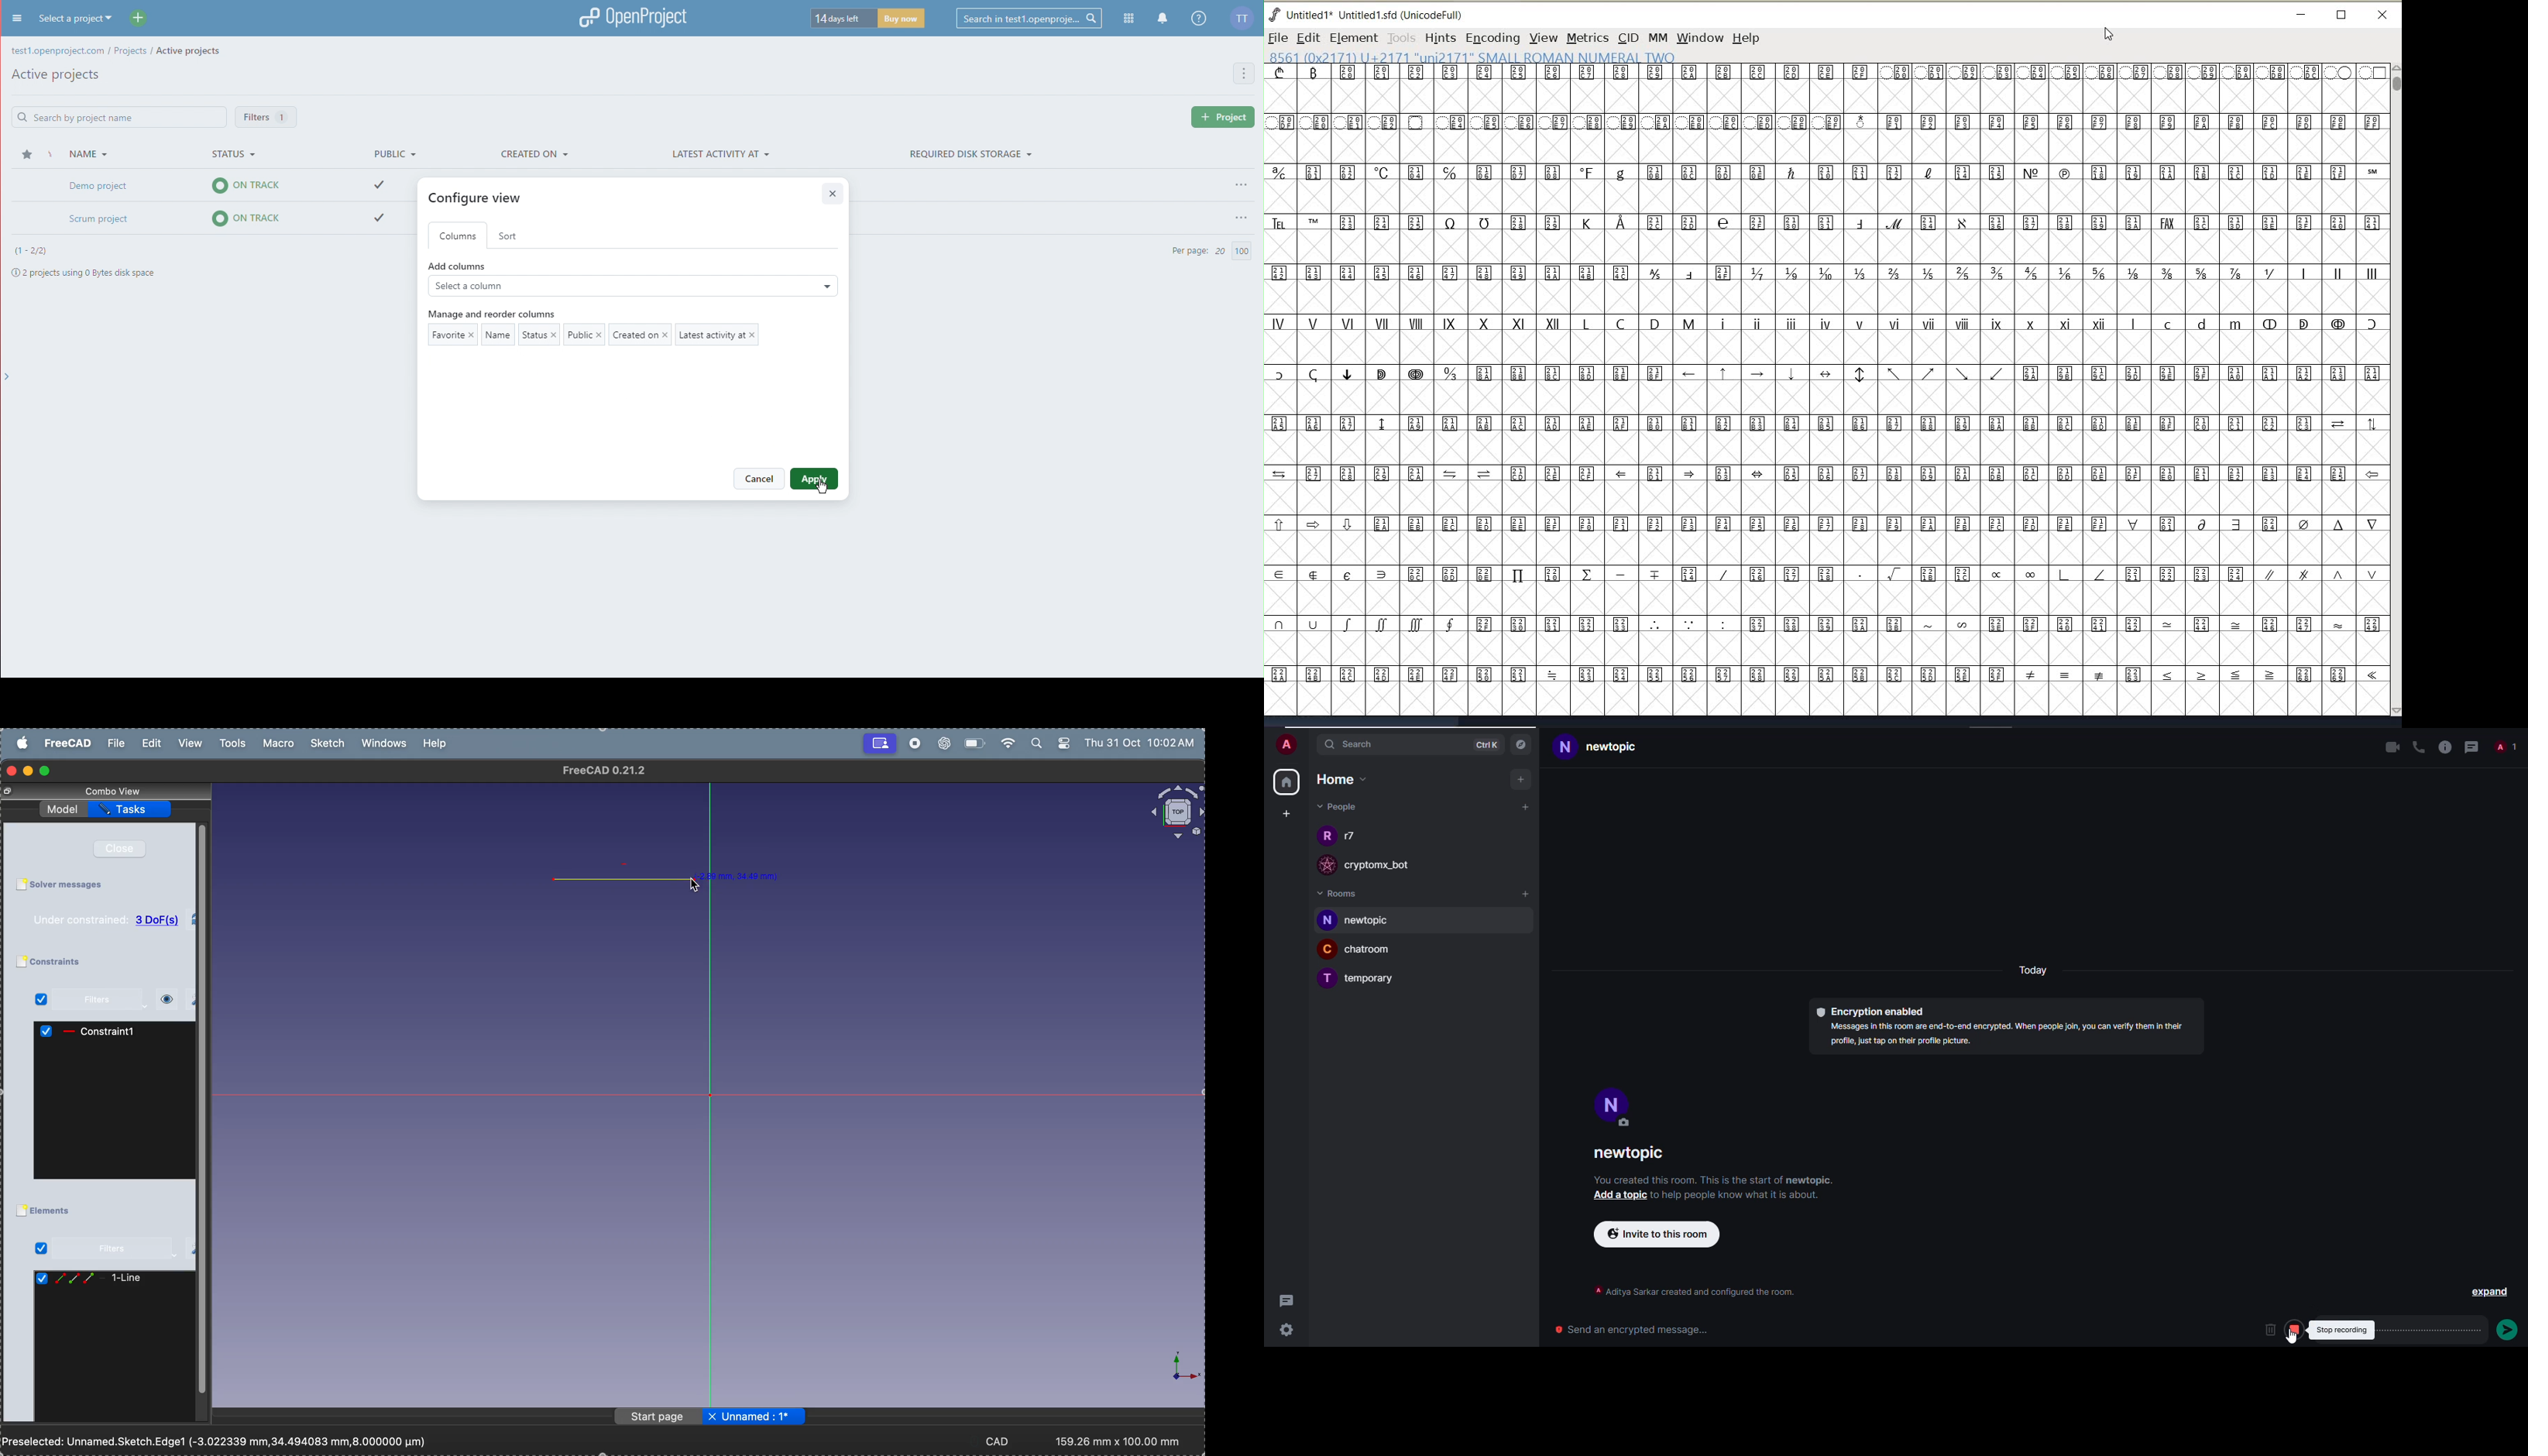 Image resolution: width=2548 pixels, height=1456 pixels. I want to click on close, so click(2383, 15).